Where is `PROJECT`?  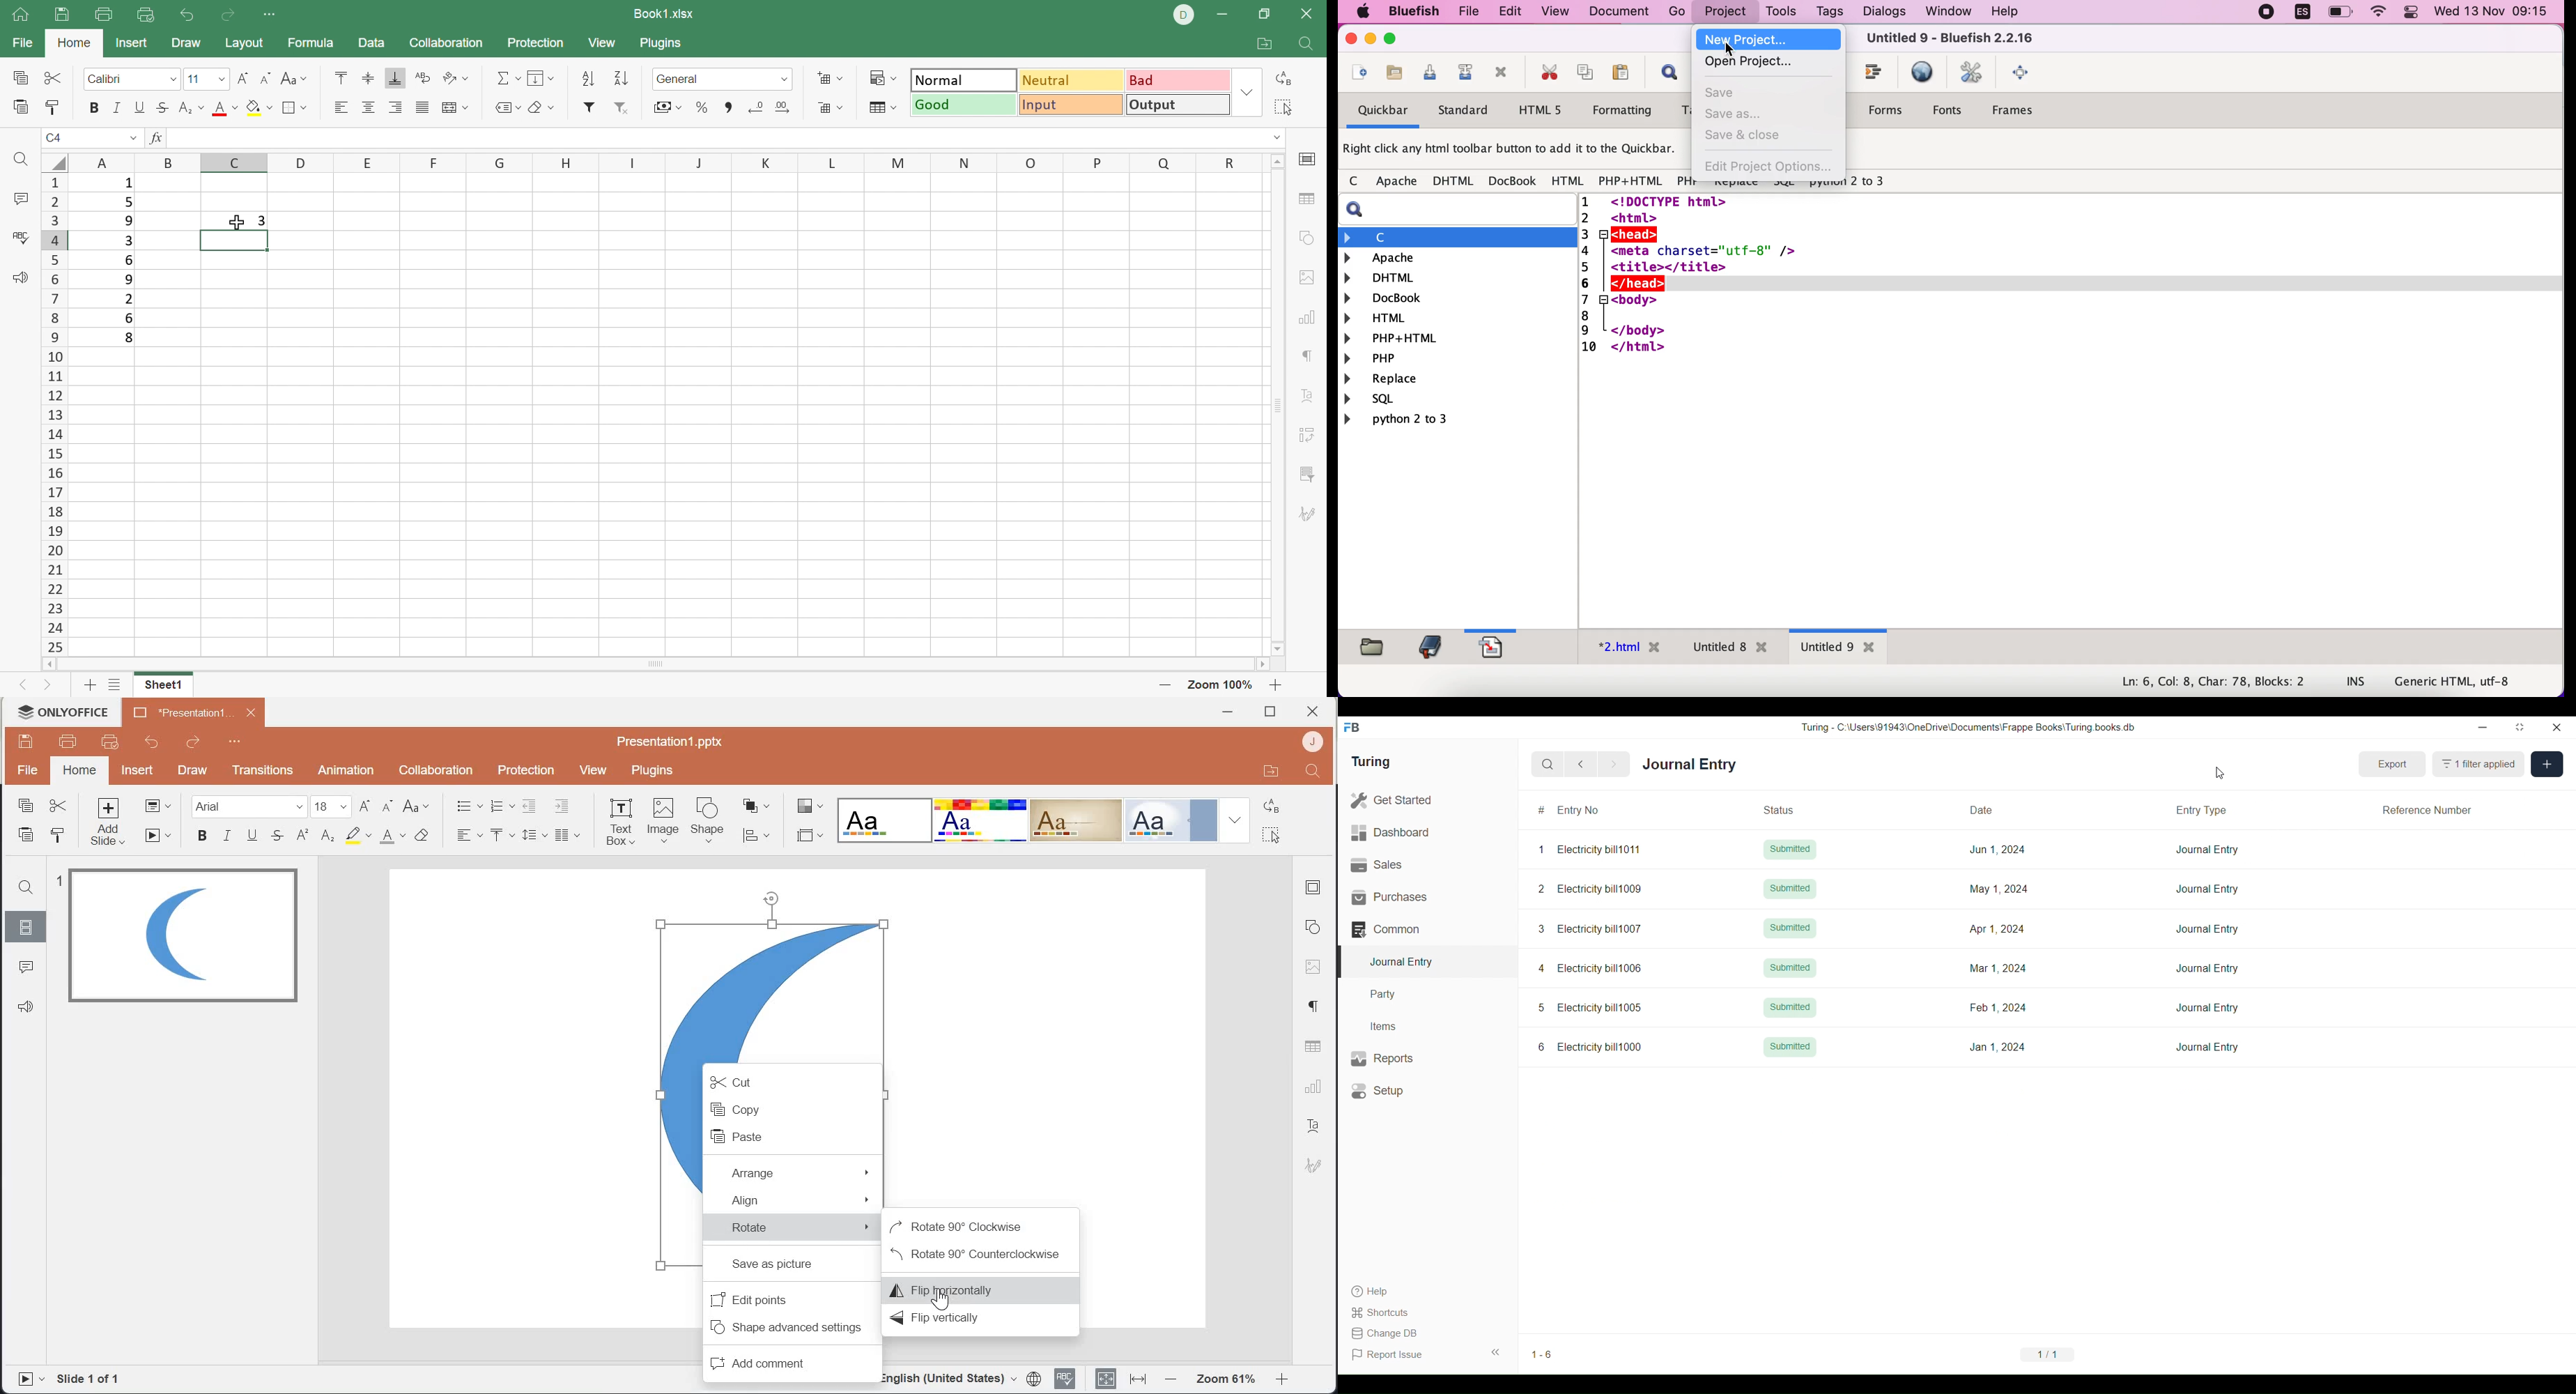 PROJECT is located at coordinates (1728, 12).